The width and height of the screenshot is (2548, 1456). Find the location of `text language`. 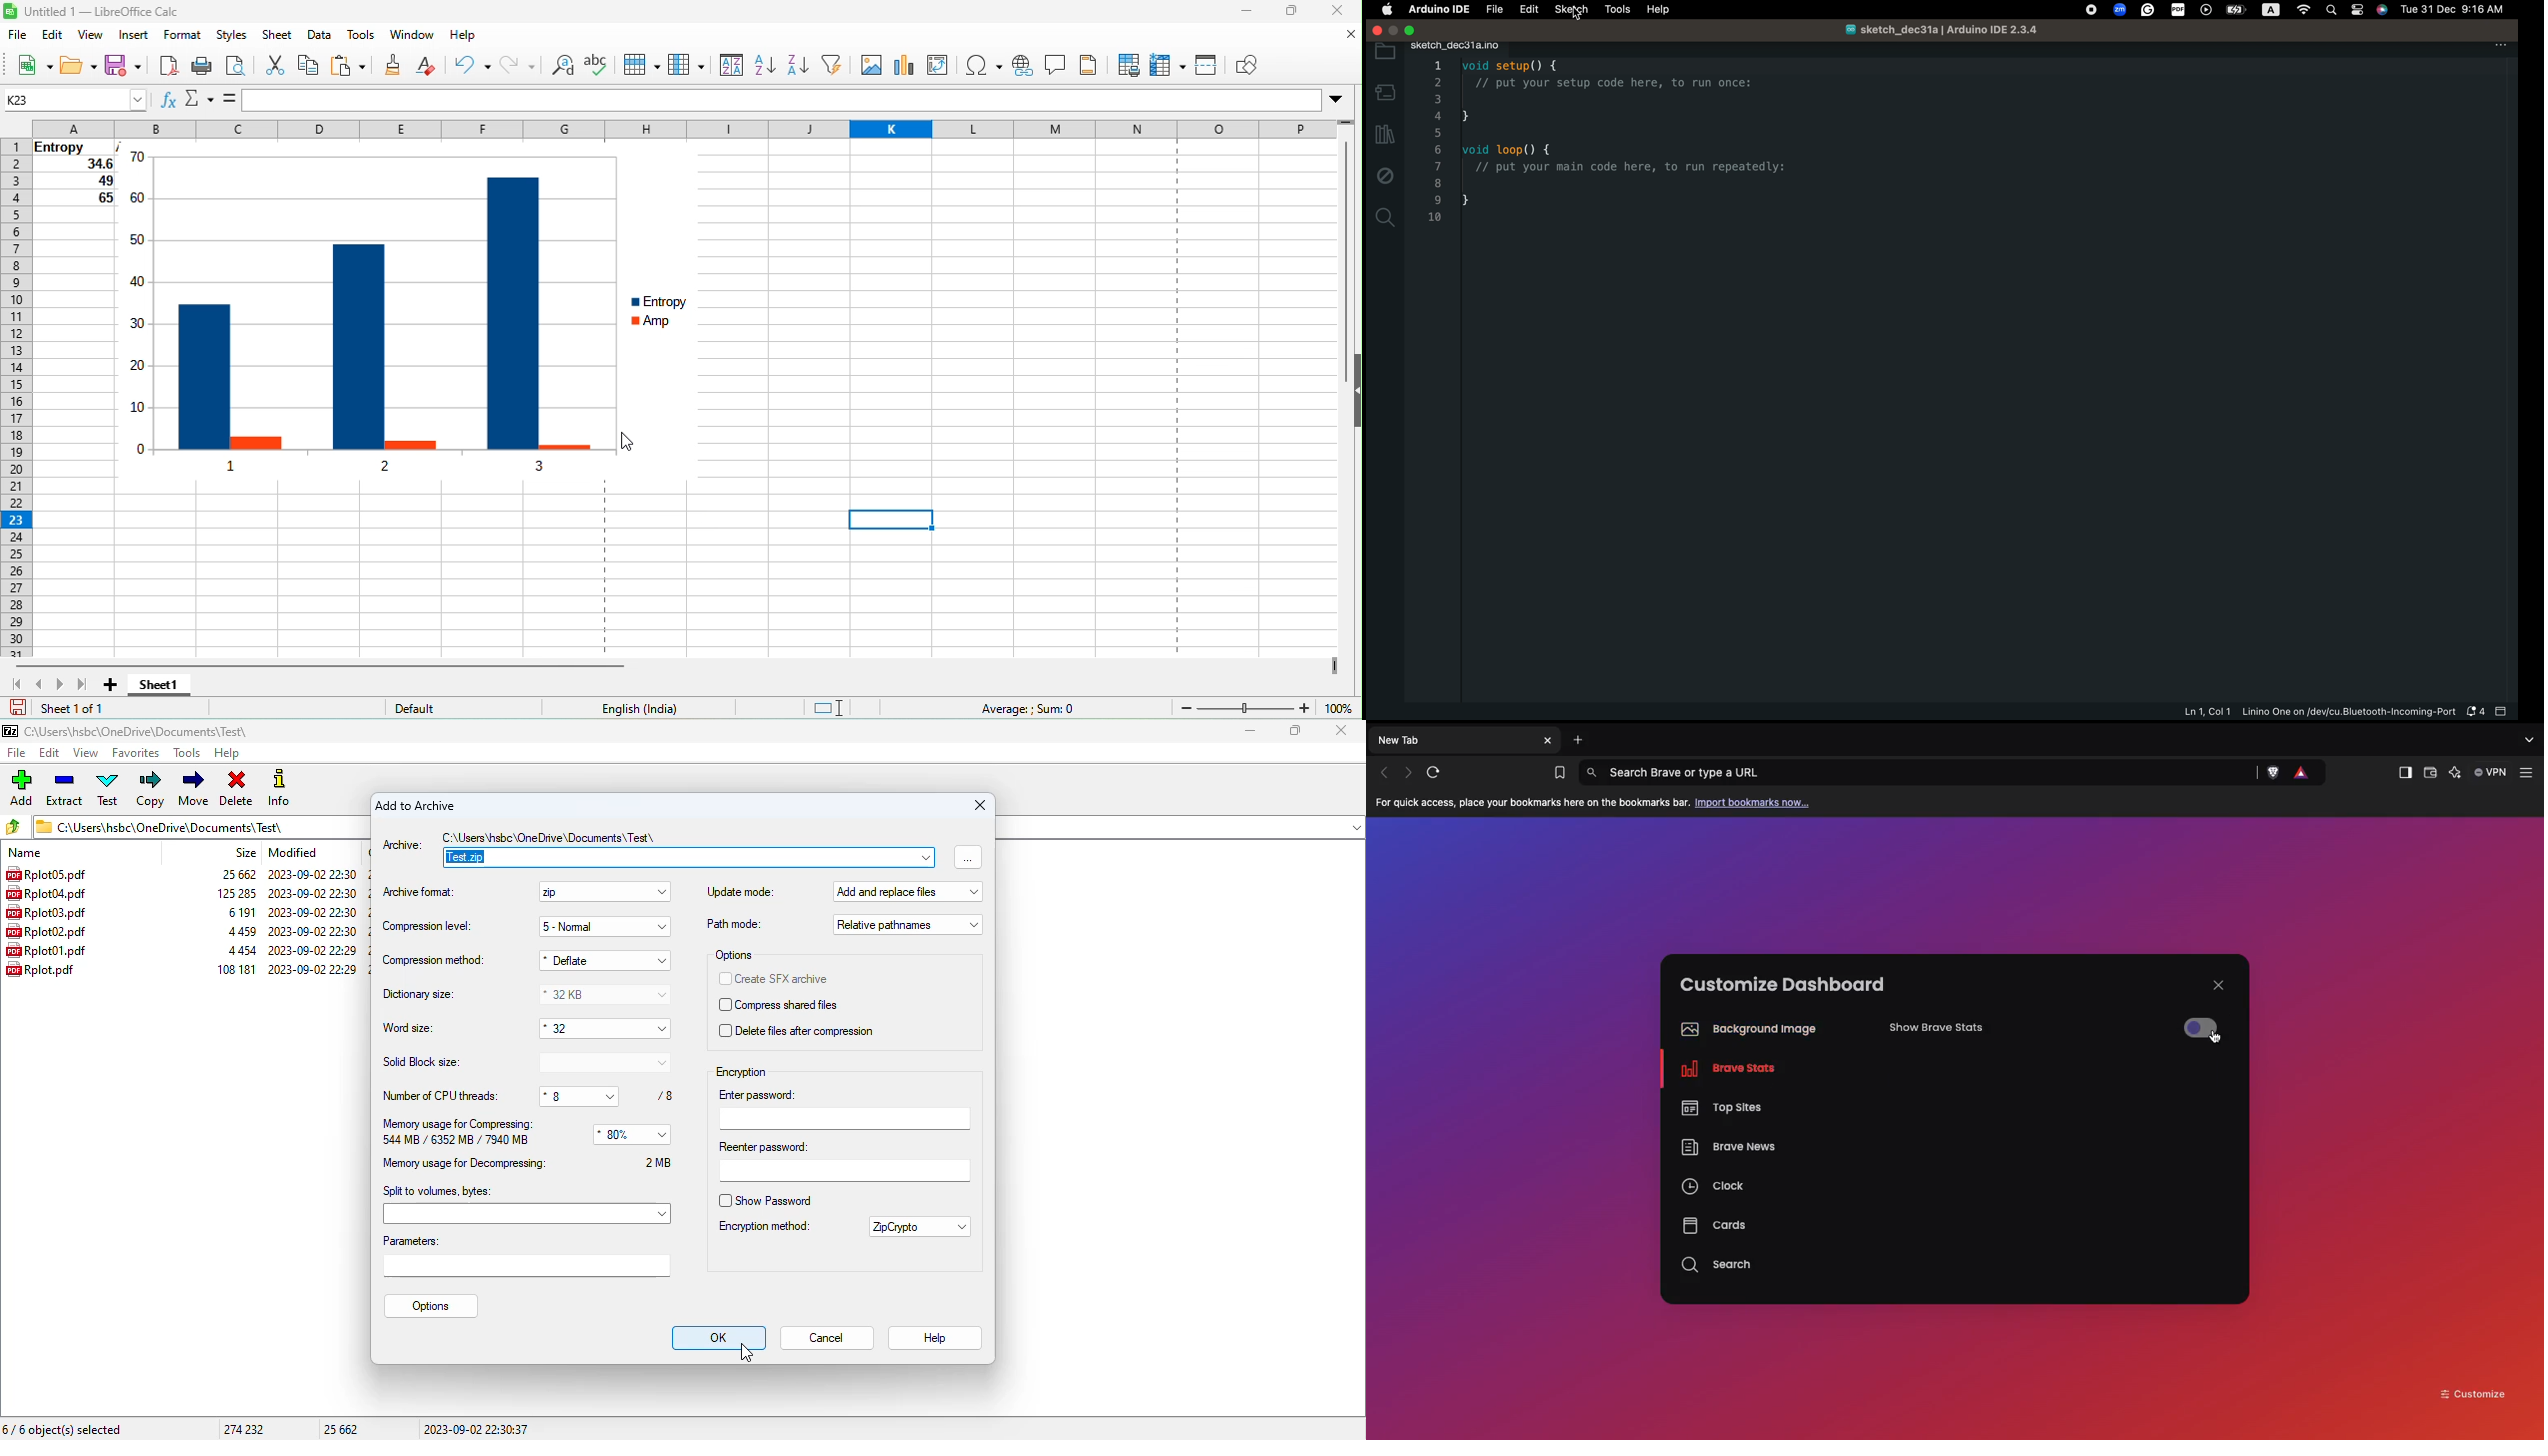

text language is located at coordinates (678, 709).